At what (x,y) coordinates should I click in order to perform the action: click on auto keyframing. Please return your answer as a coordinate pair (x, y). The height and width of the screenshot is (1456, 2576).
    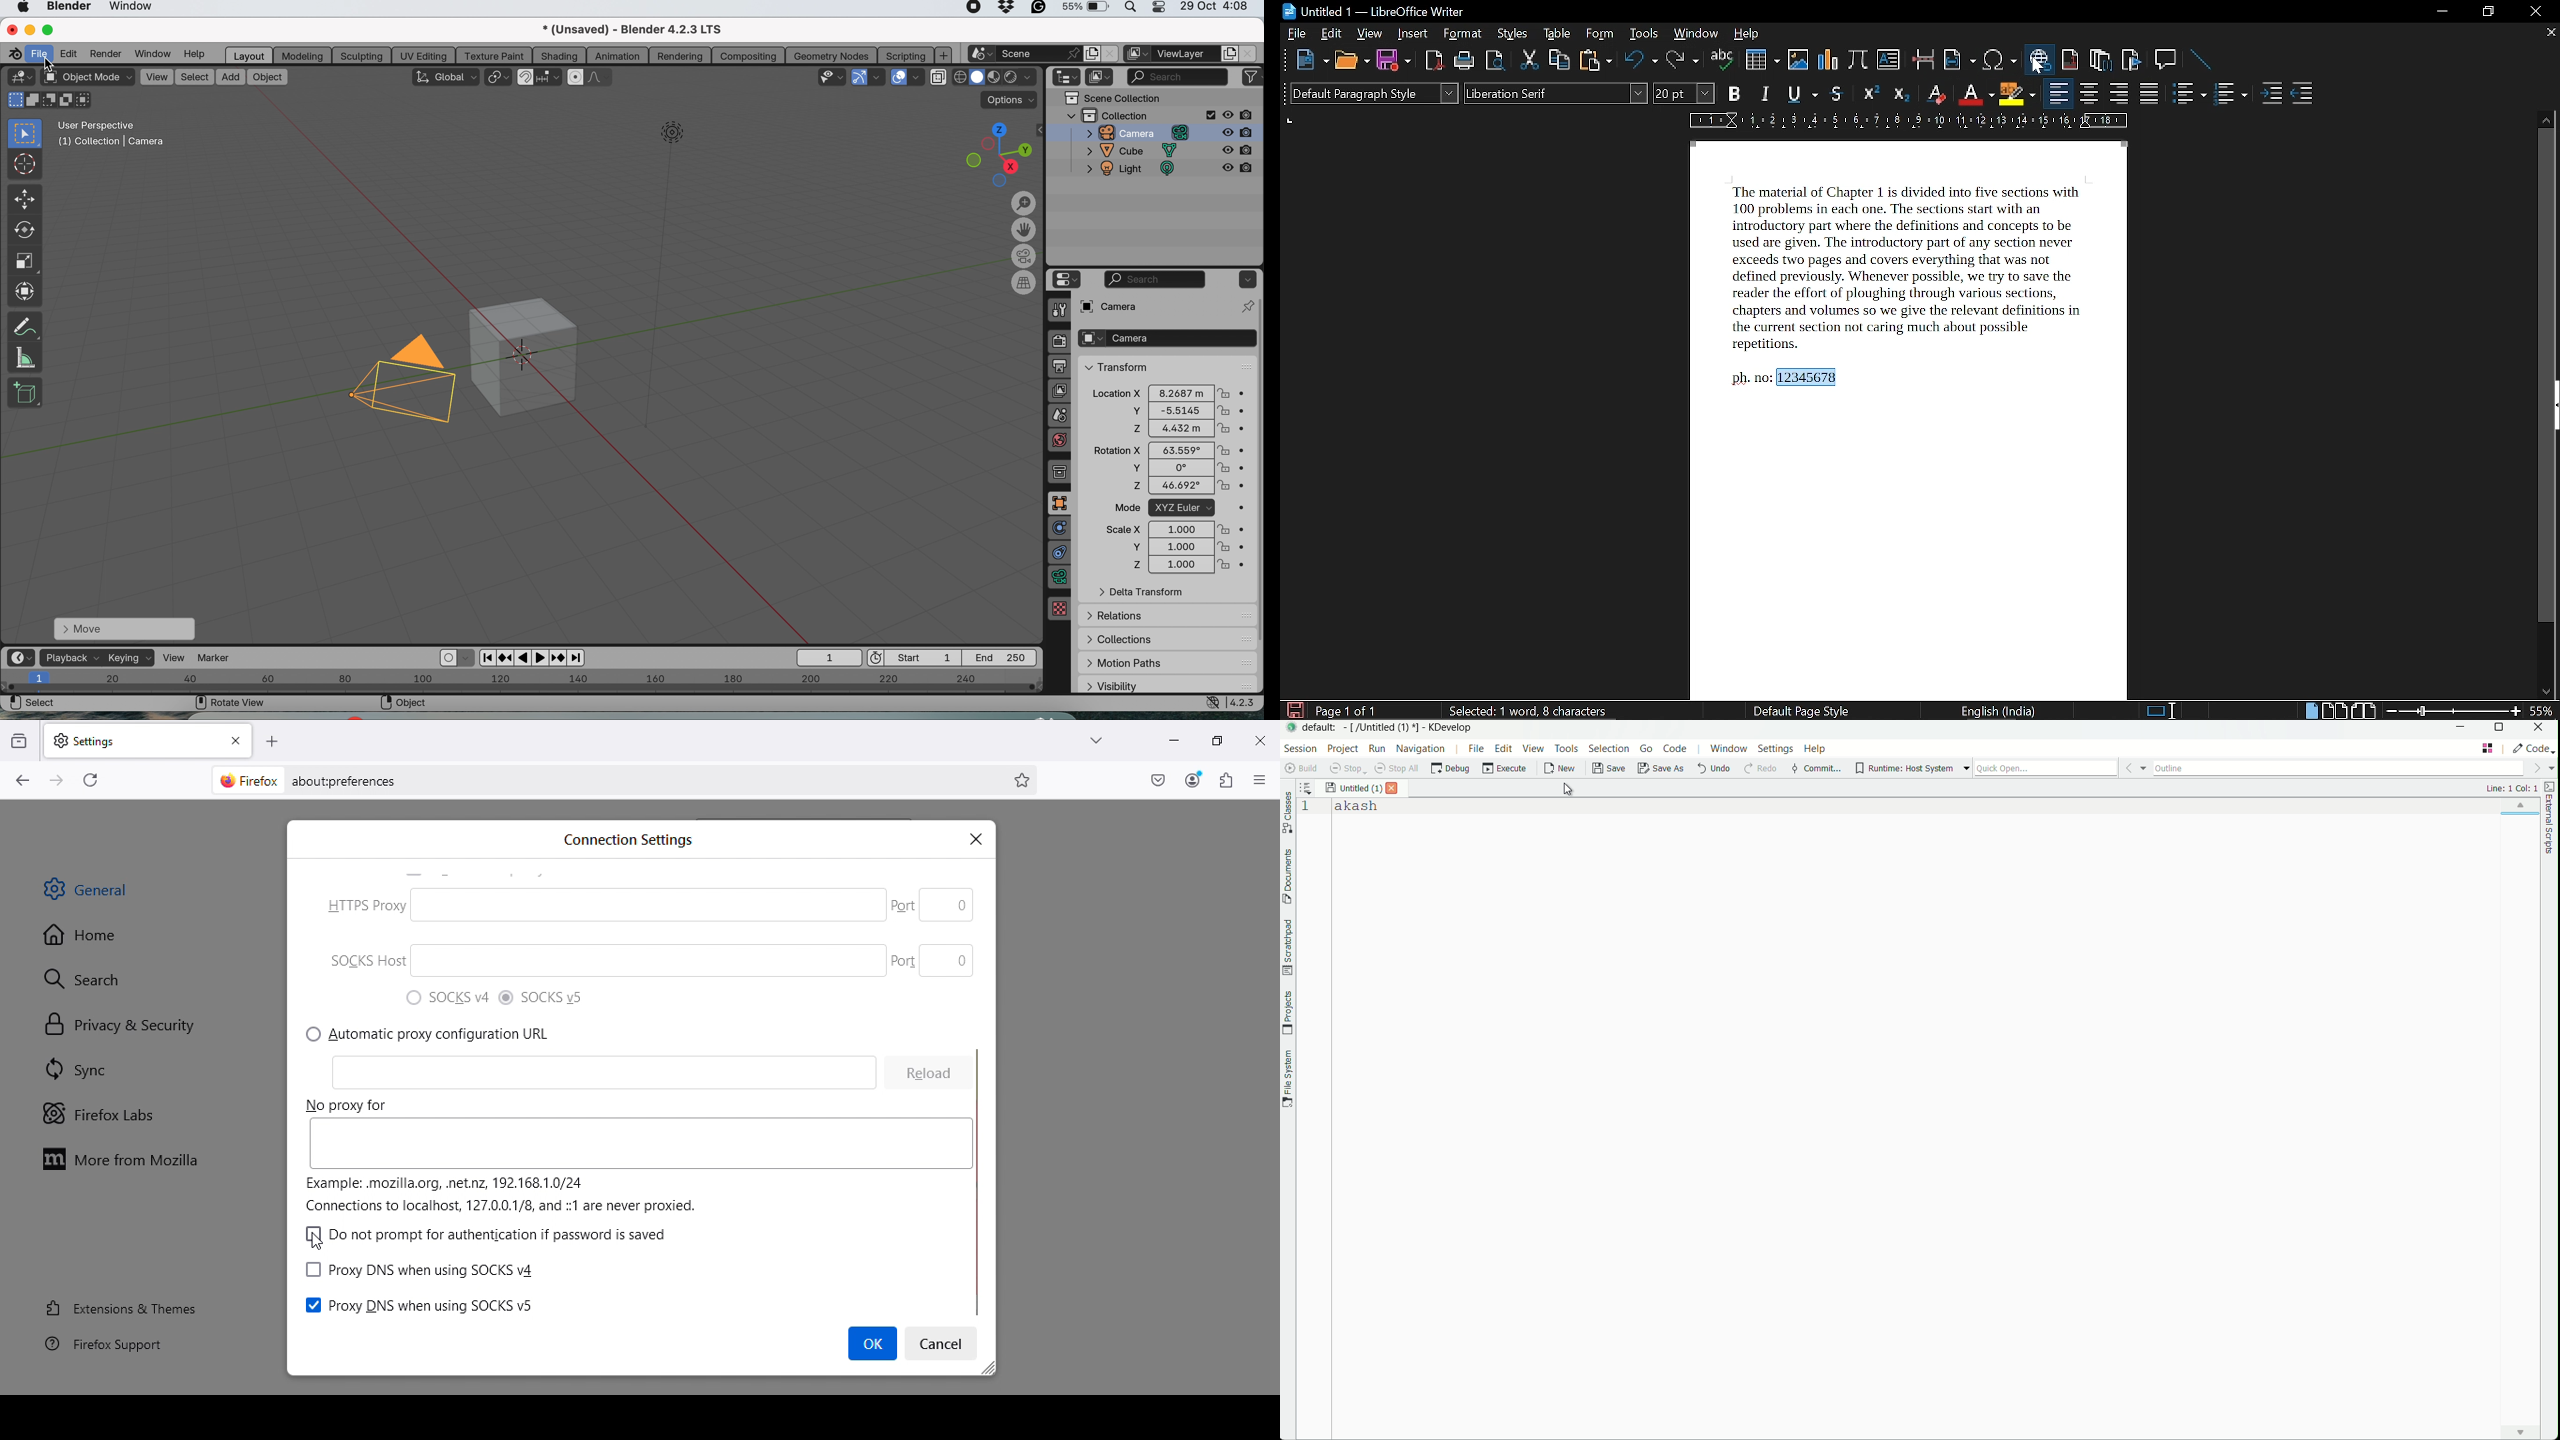
    Looking at the image, I should click on (468, 658).